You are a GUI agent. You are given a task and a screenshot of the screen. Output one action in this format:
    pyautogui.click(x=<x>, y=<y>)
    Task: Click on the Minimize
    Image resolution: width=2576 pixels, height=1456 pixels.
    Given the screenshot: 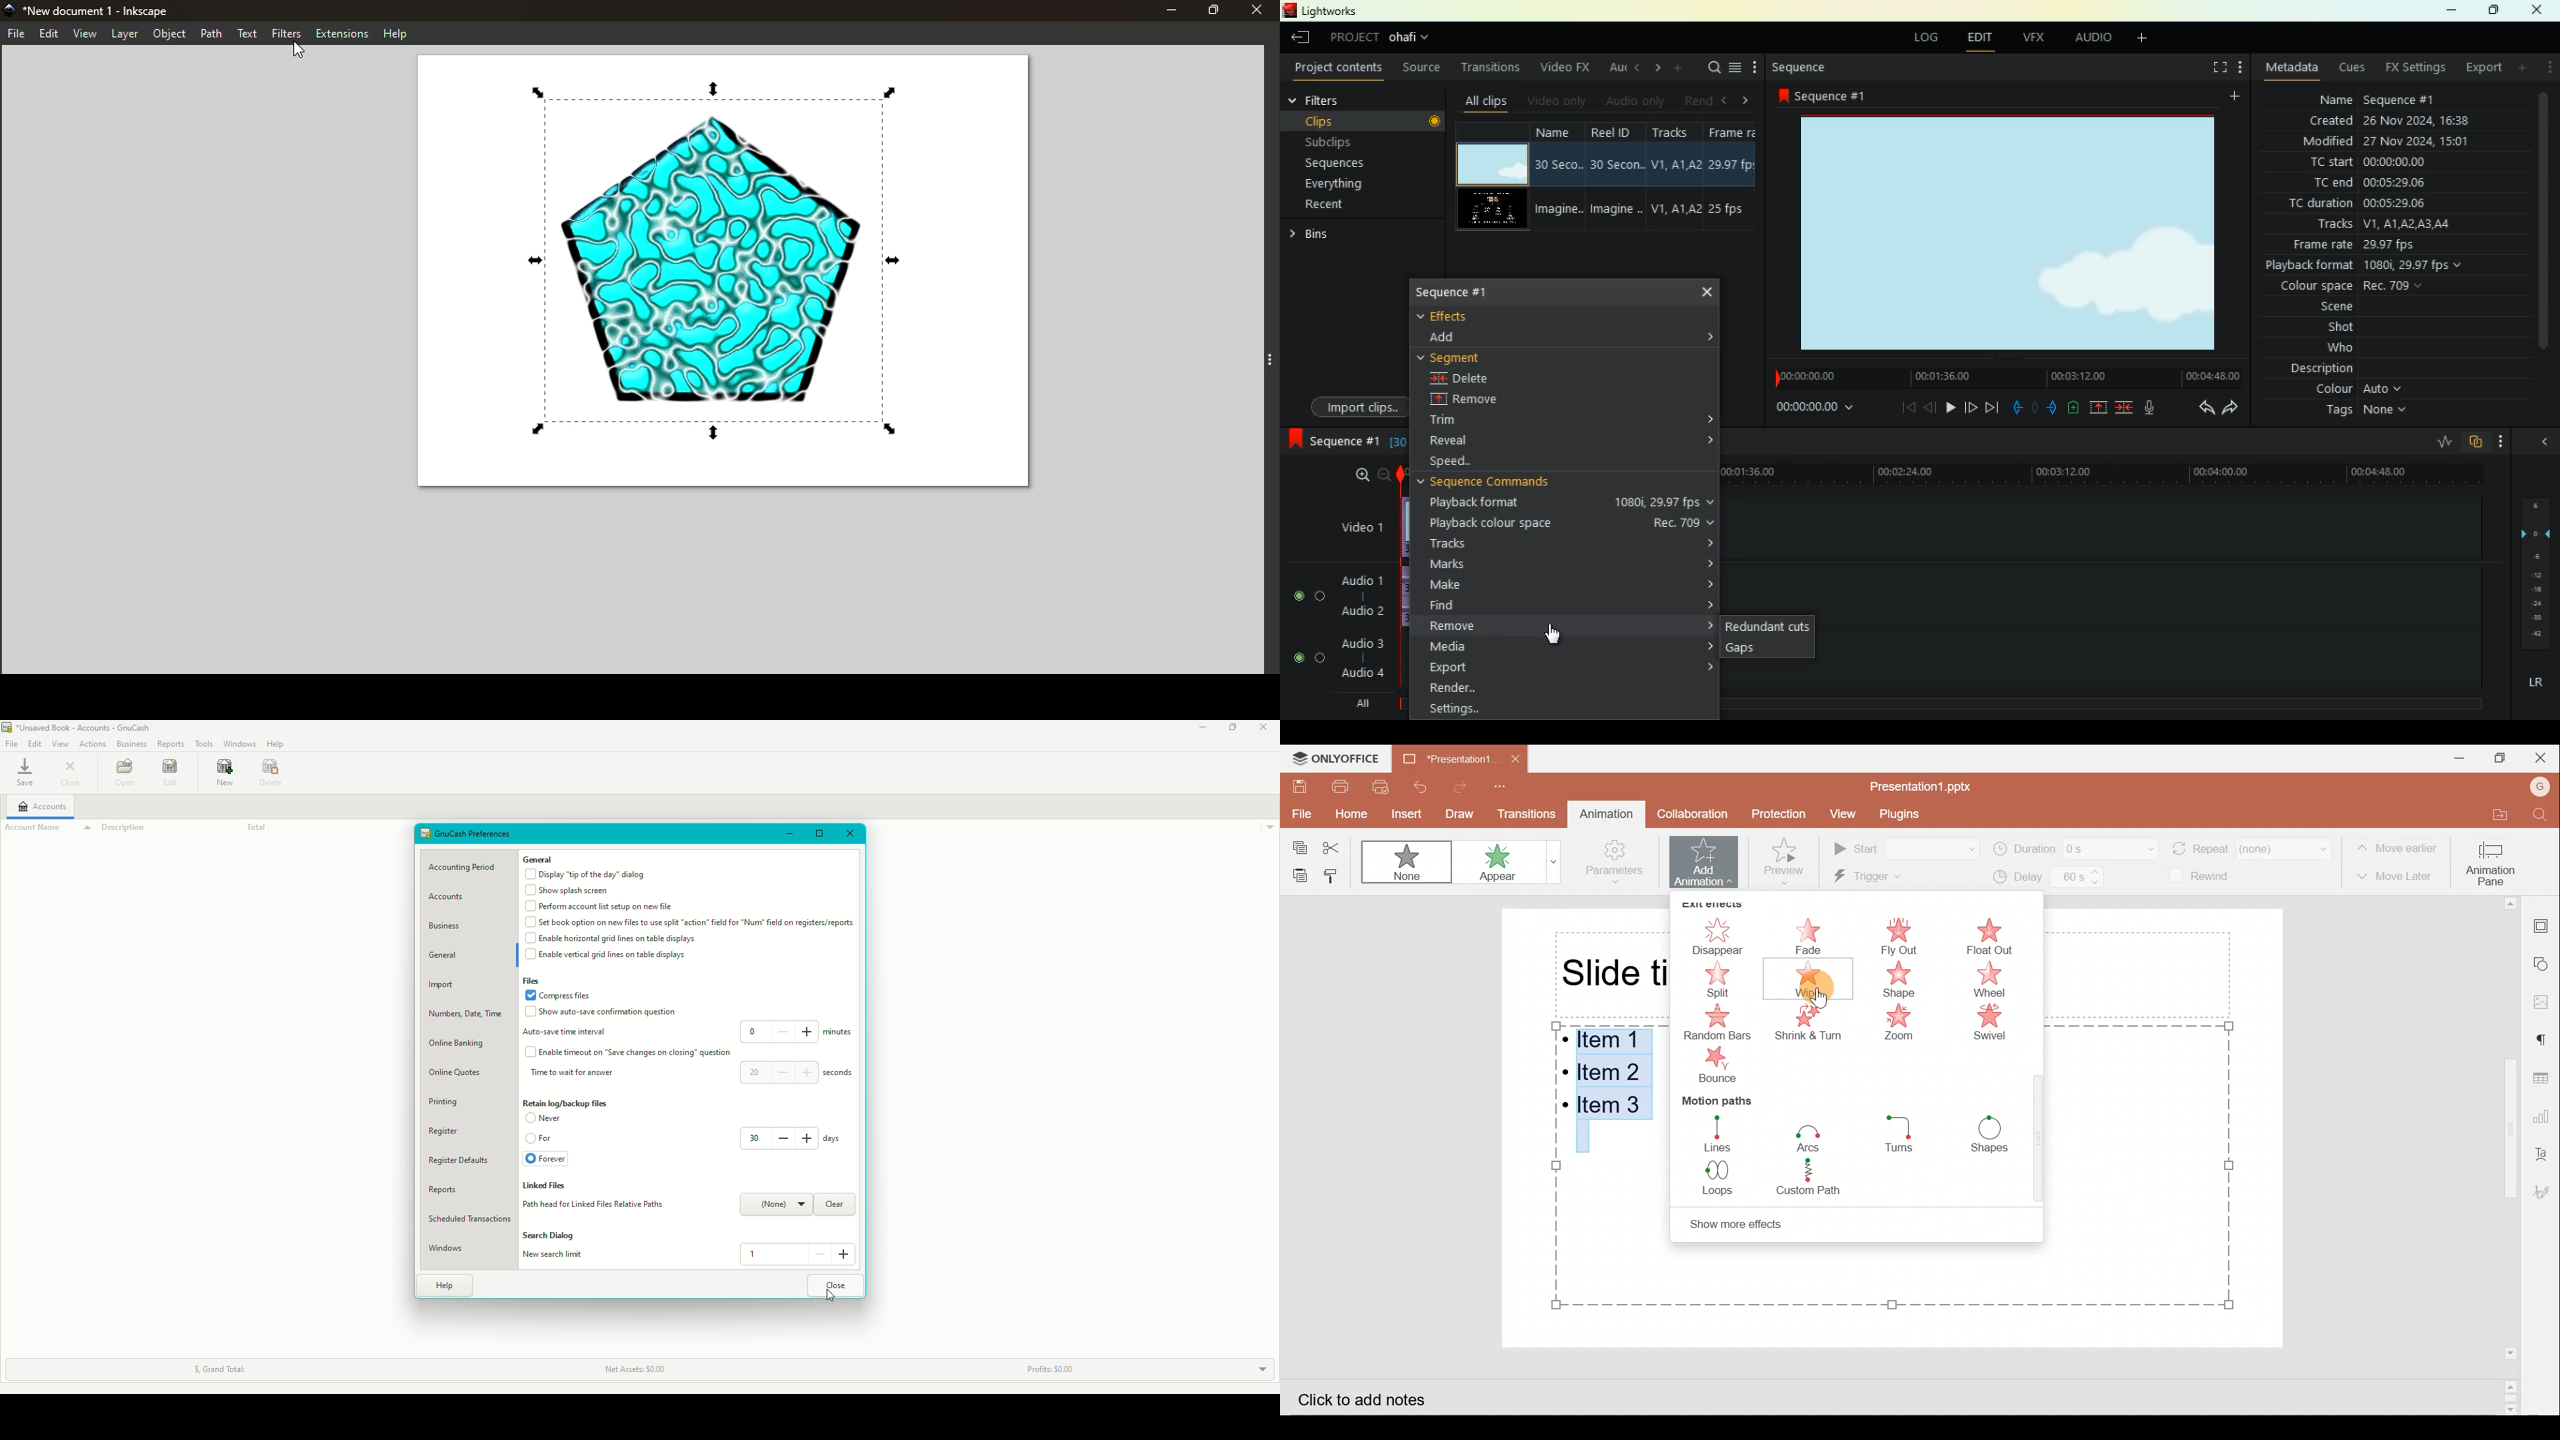 What is the action you would take?
    pyautogui.click(x=786, y=833)
    